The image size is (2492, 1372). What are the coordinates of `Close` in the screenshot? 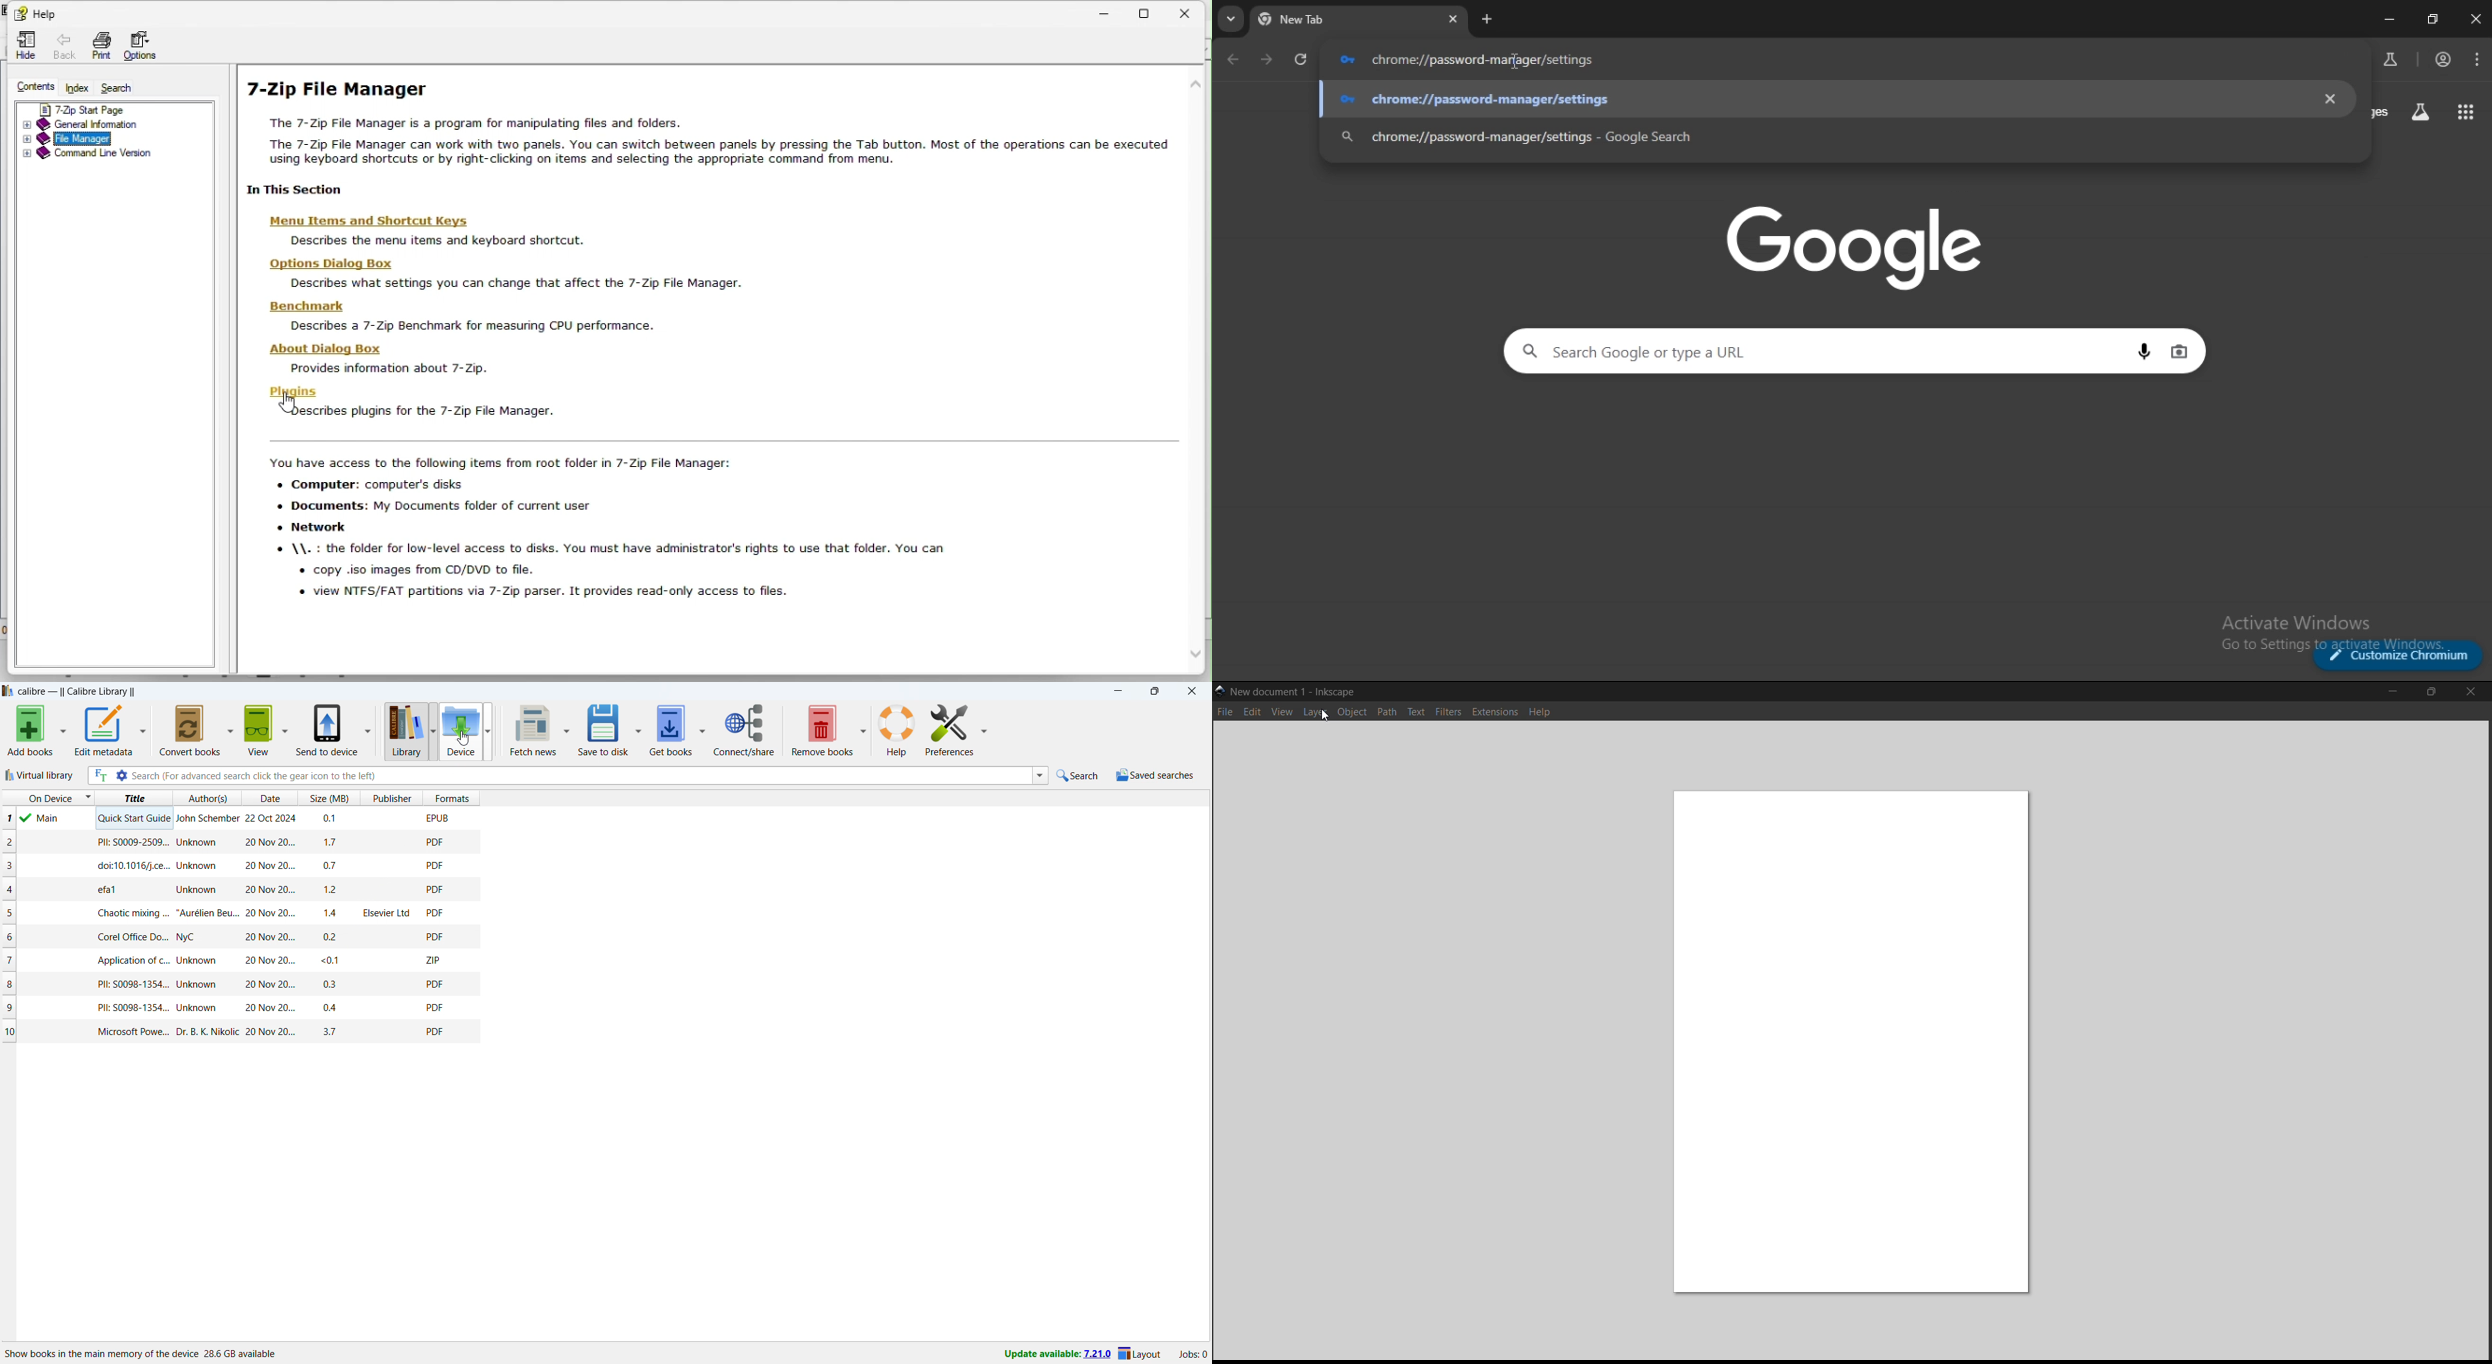 It's located at (1195, 10).